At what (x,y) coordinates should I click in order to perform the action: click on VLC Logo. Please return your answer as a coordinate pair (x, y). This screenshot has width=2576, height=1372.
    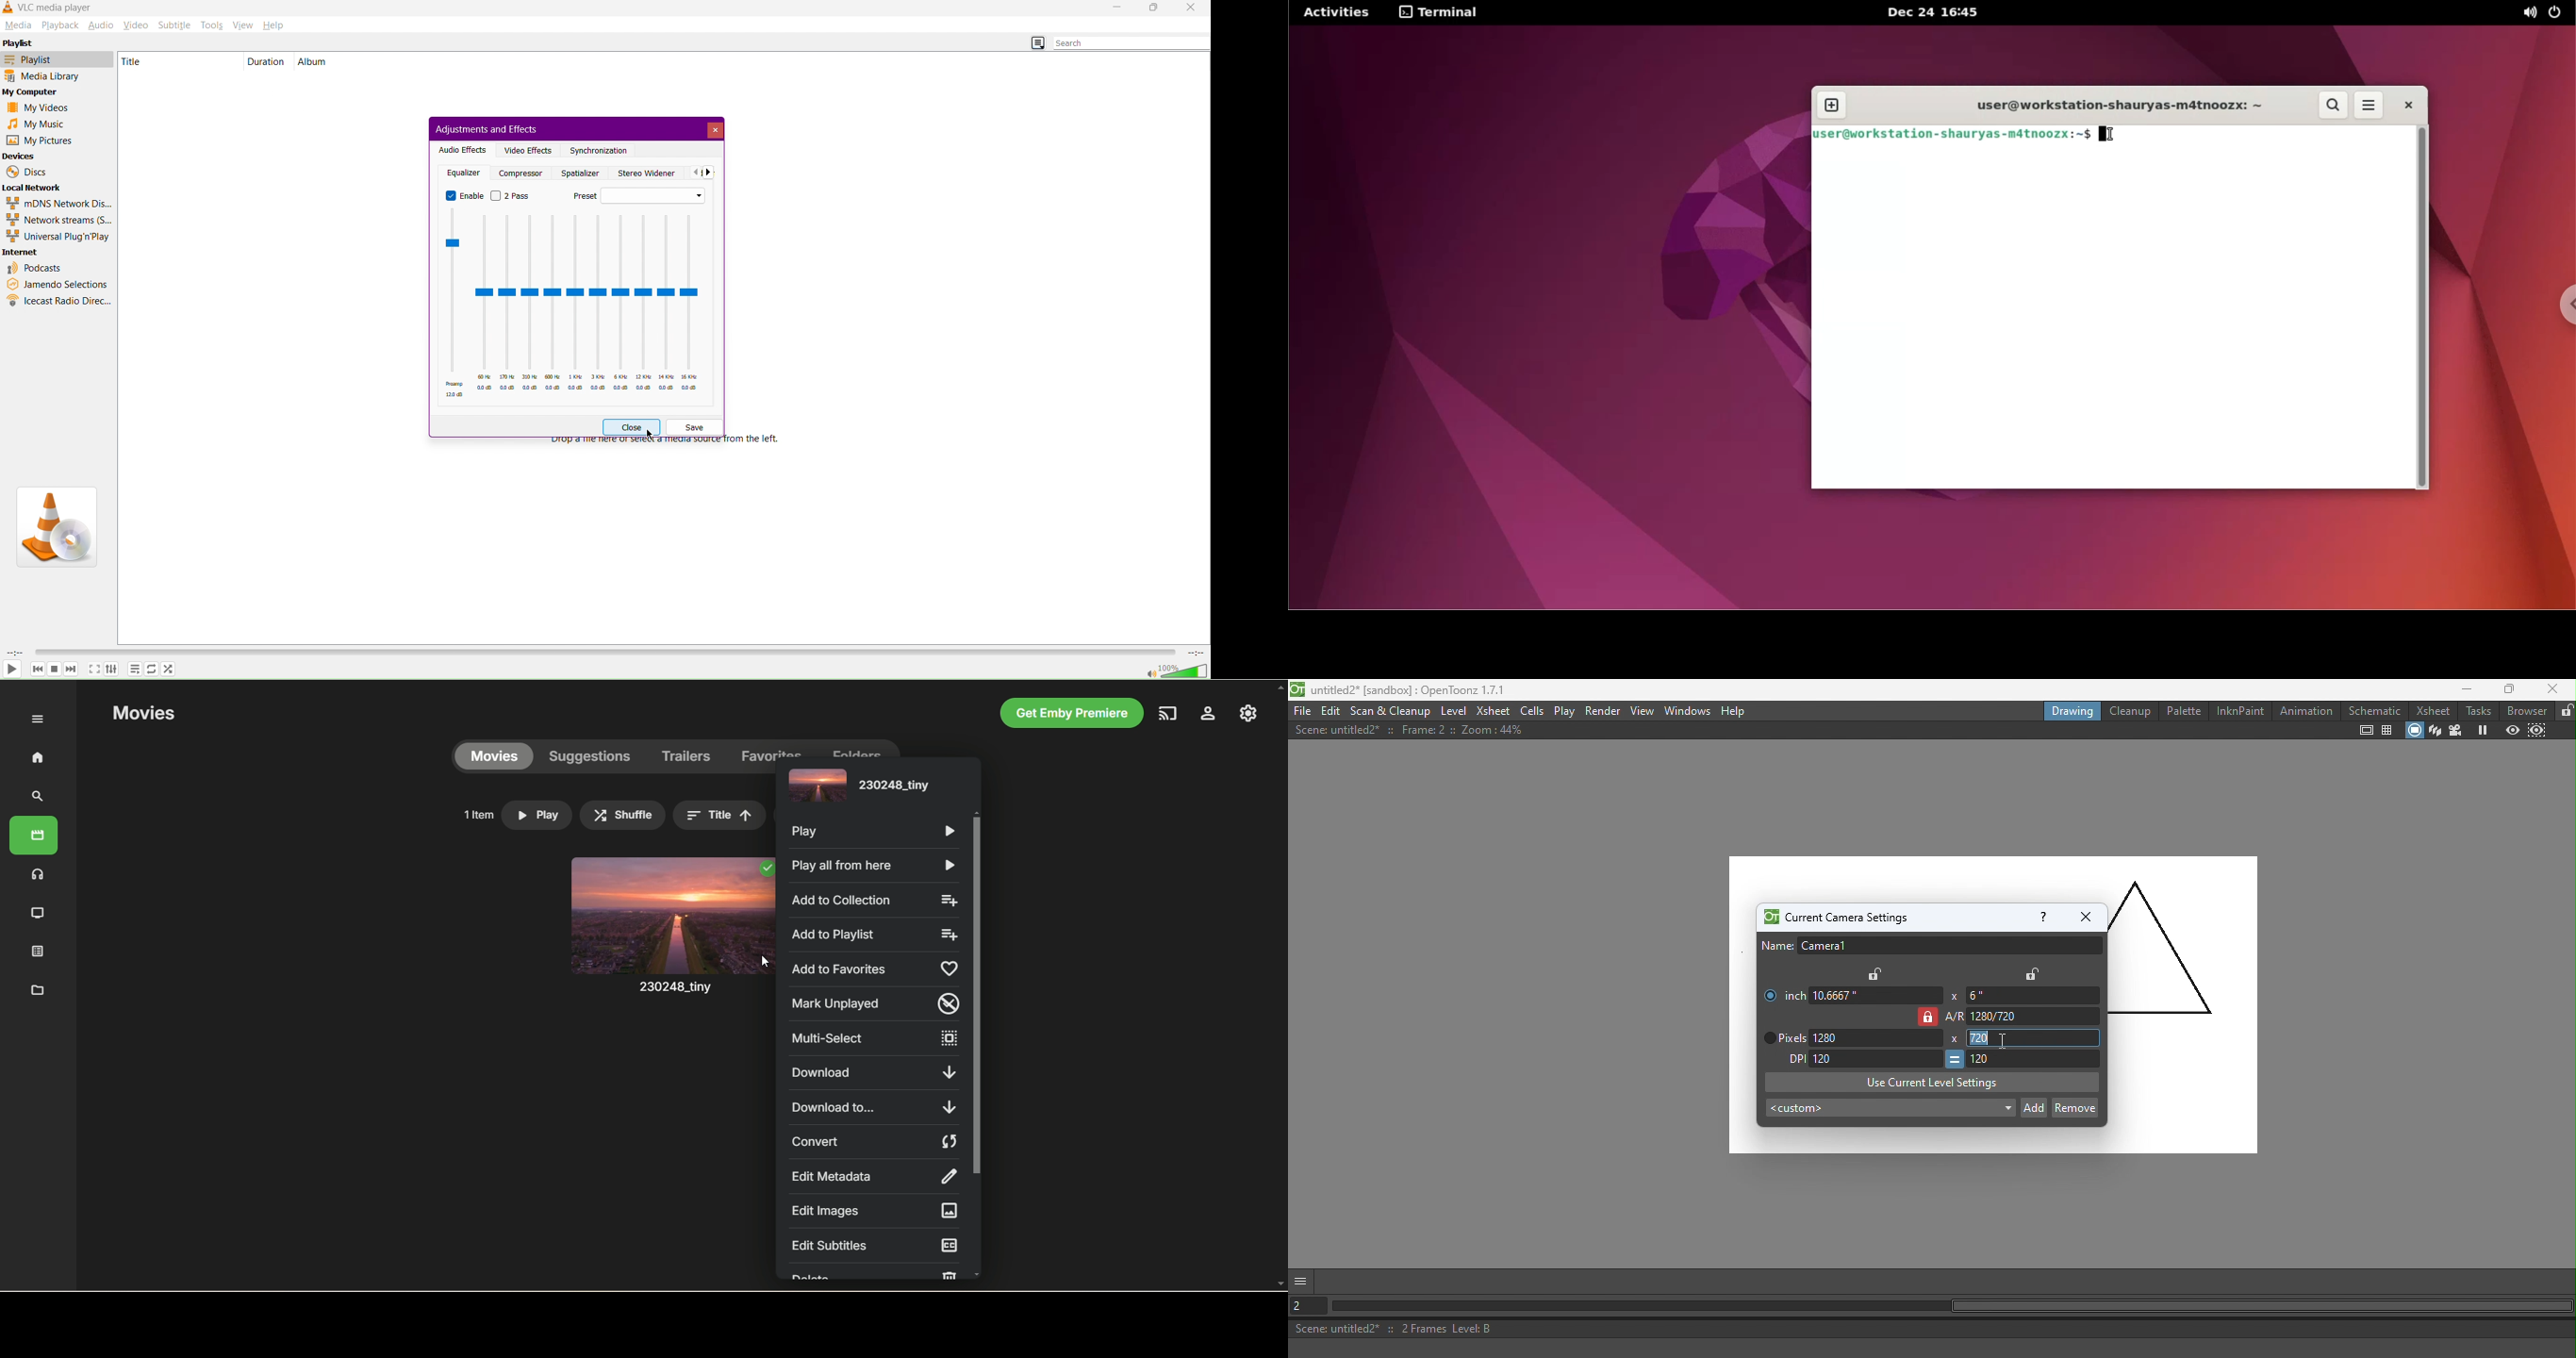
    Looking at the image, I should click on (59, 521).